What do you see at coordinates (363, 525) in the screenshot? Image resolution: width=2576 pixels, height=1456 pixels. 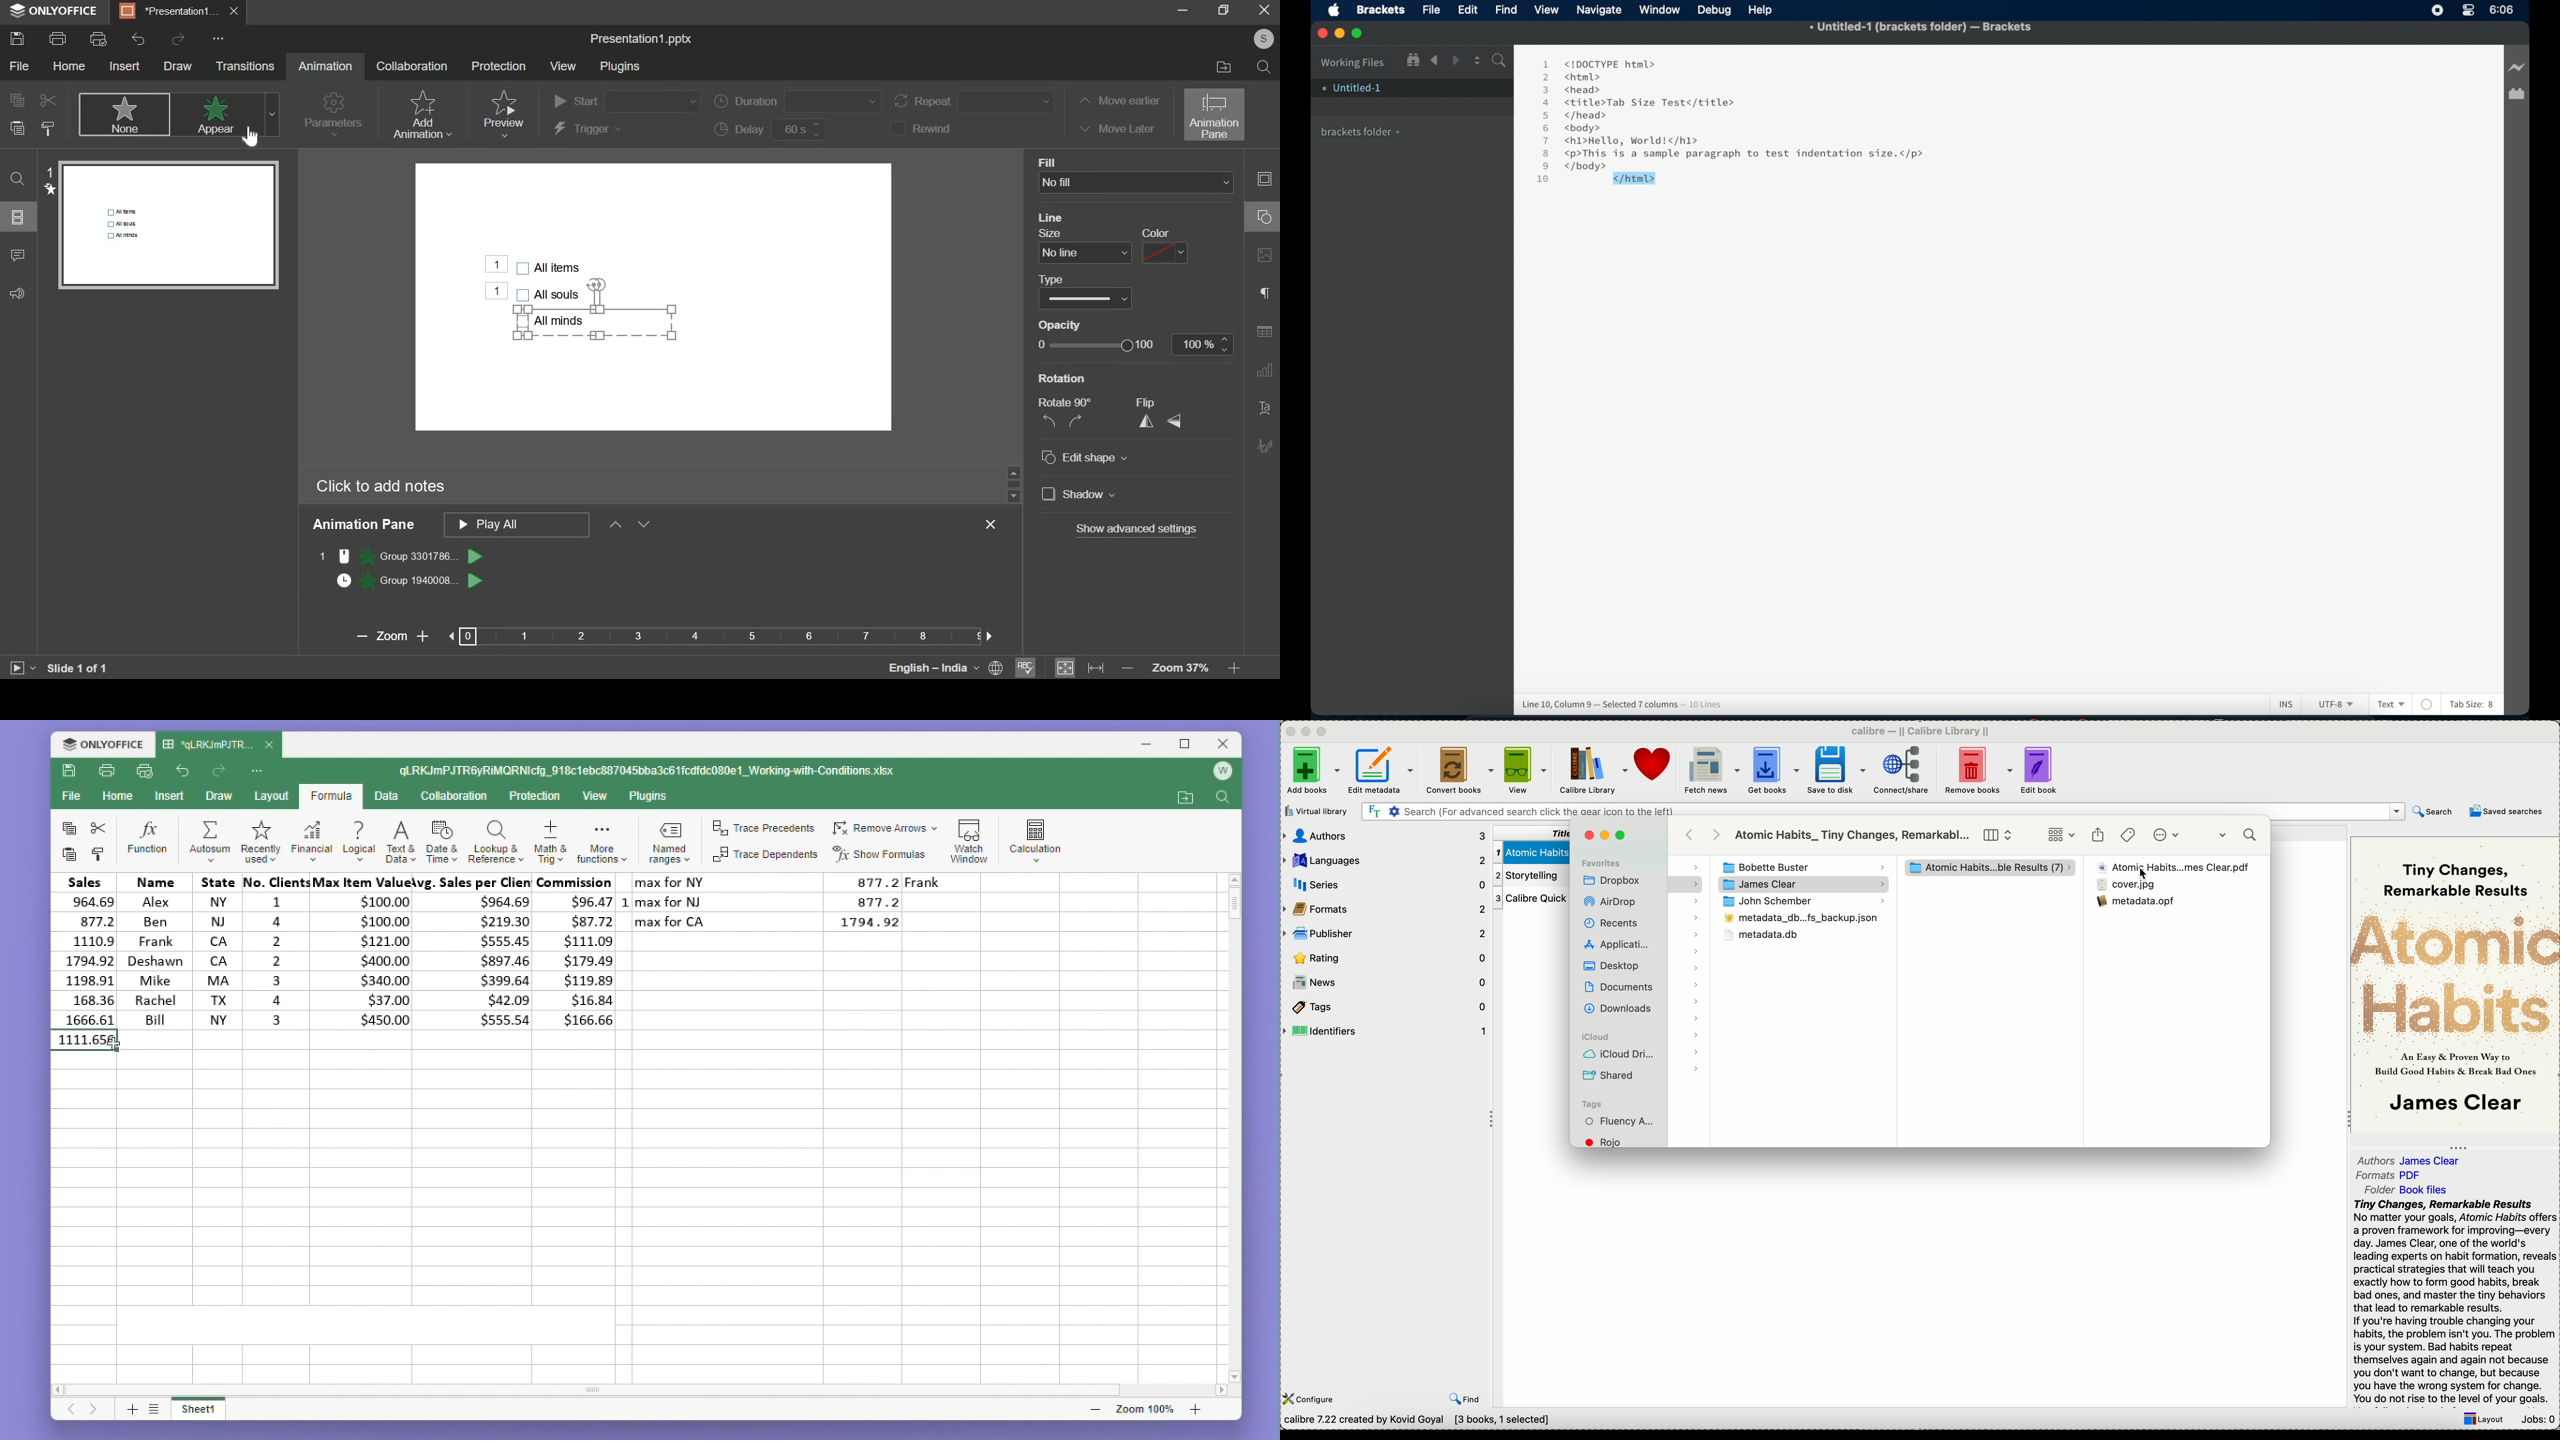 I see `animation pane` at bounding box center [363, 525].